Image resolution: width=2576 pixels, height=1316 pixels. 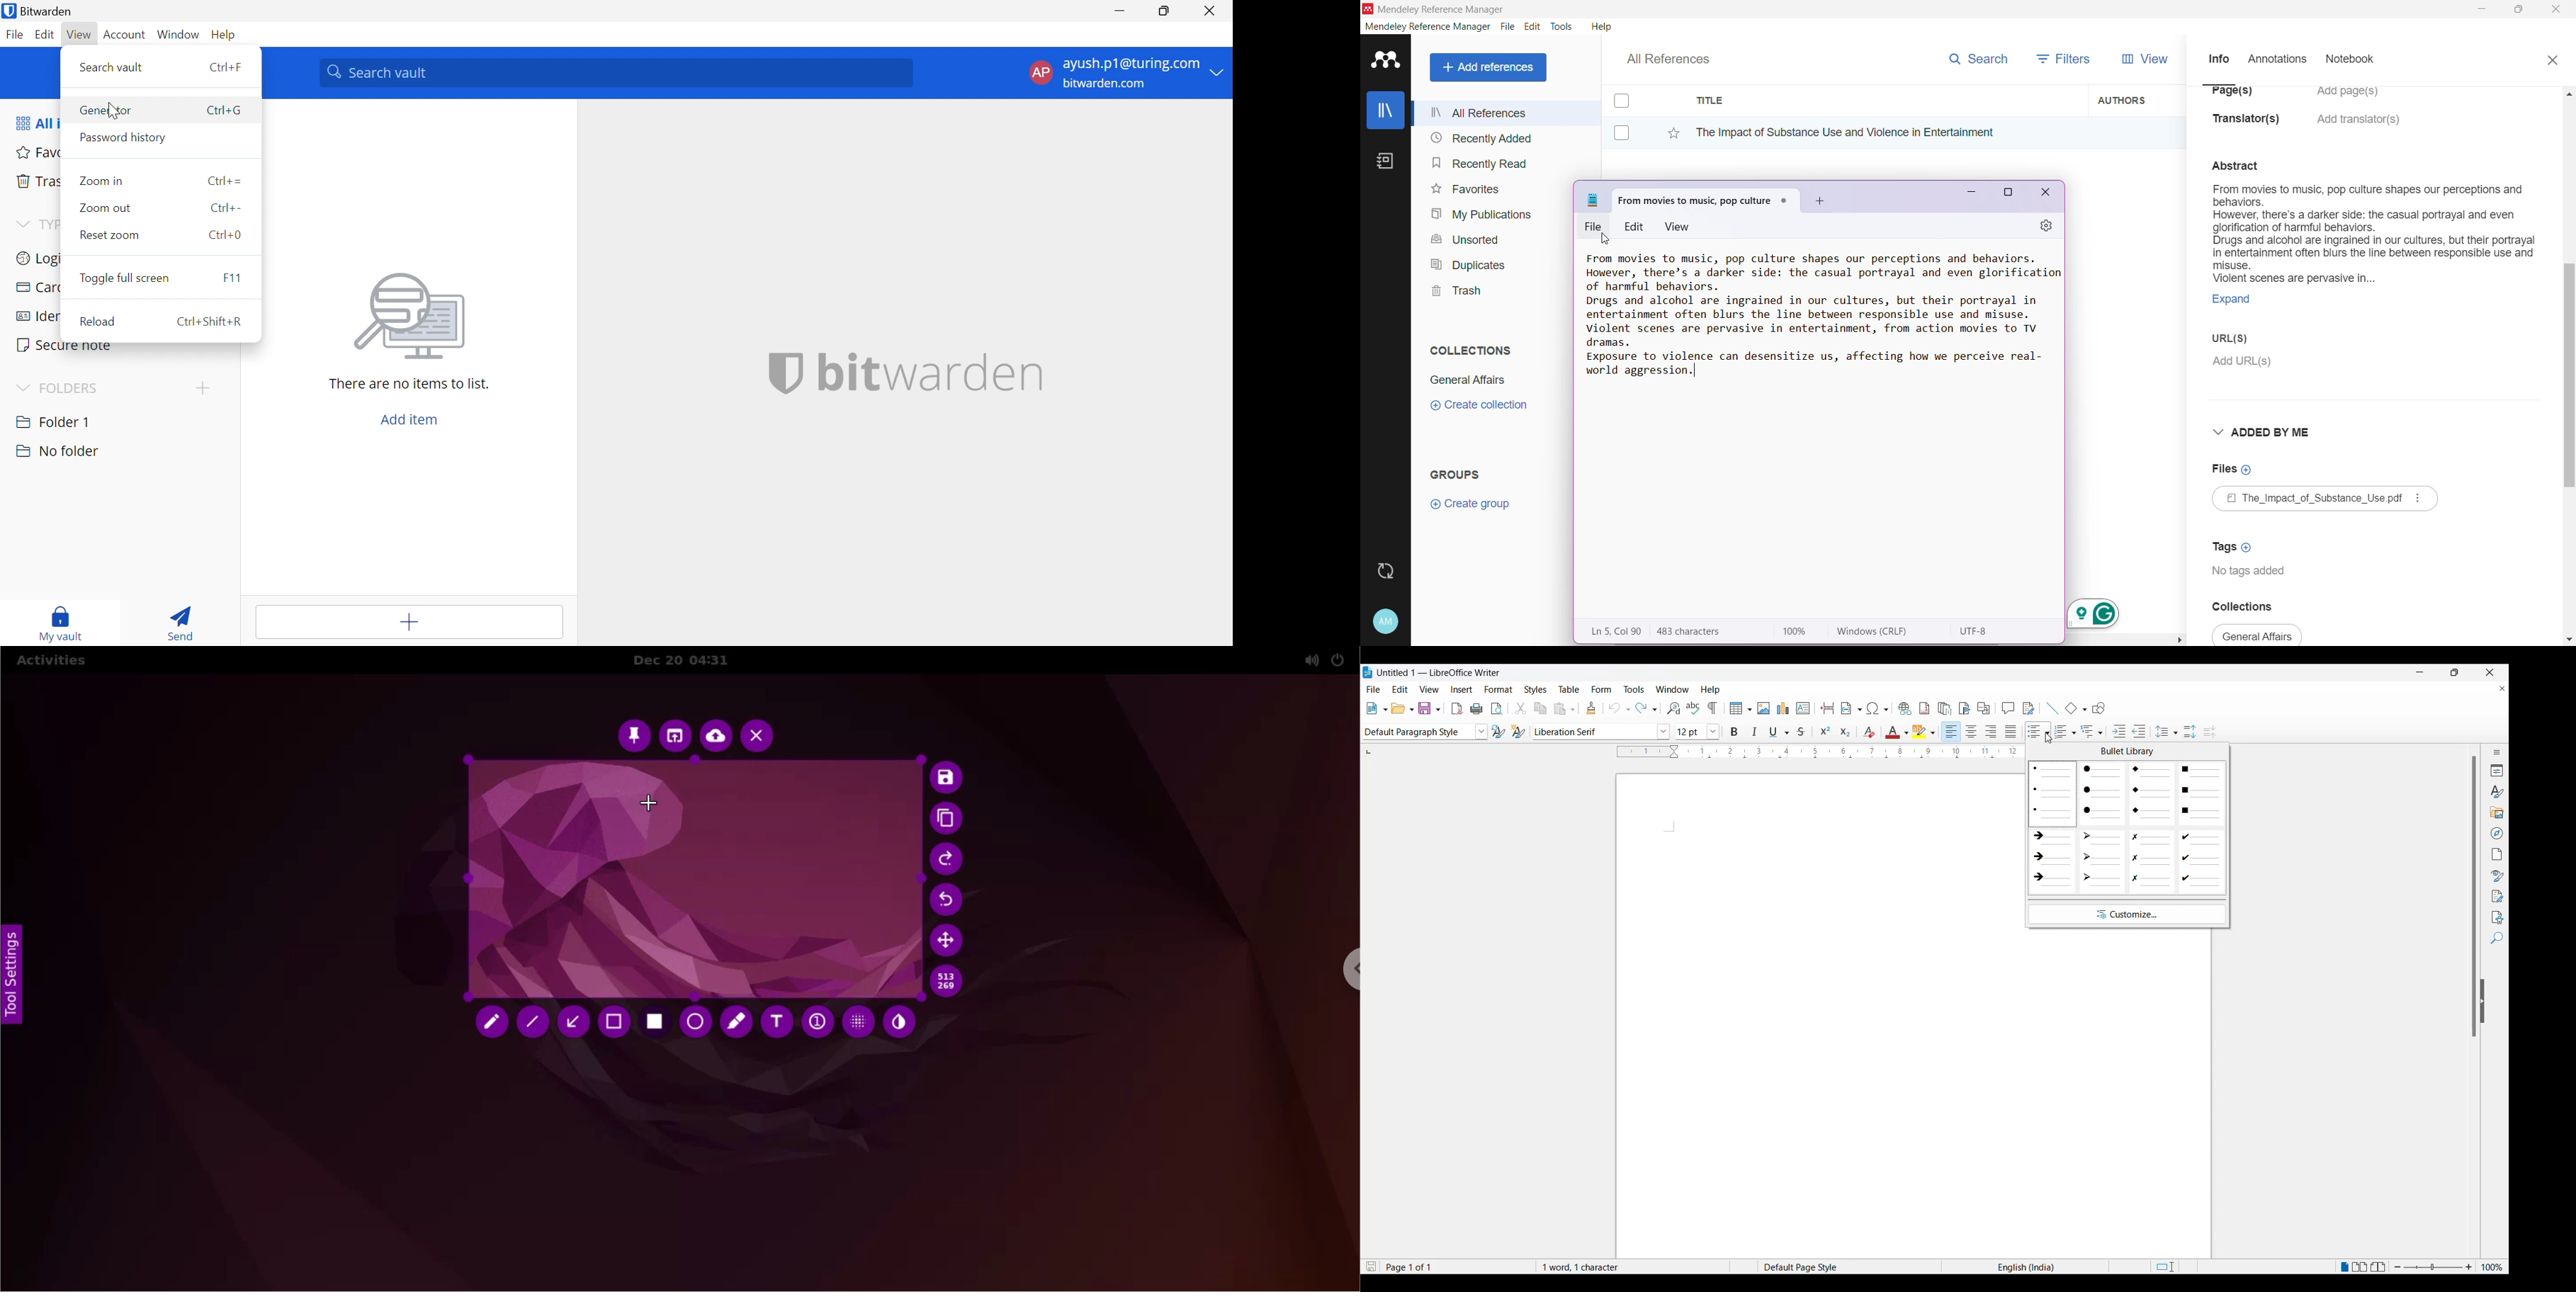 I want to click on Cross unordered bullets, so click(x=2152, y=860).